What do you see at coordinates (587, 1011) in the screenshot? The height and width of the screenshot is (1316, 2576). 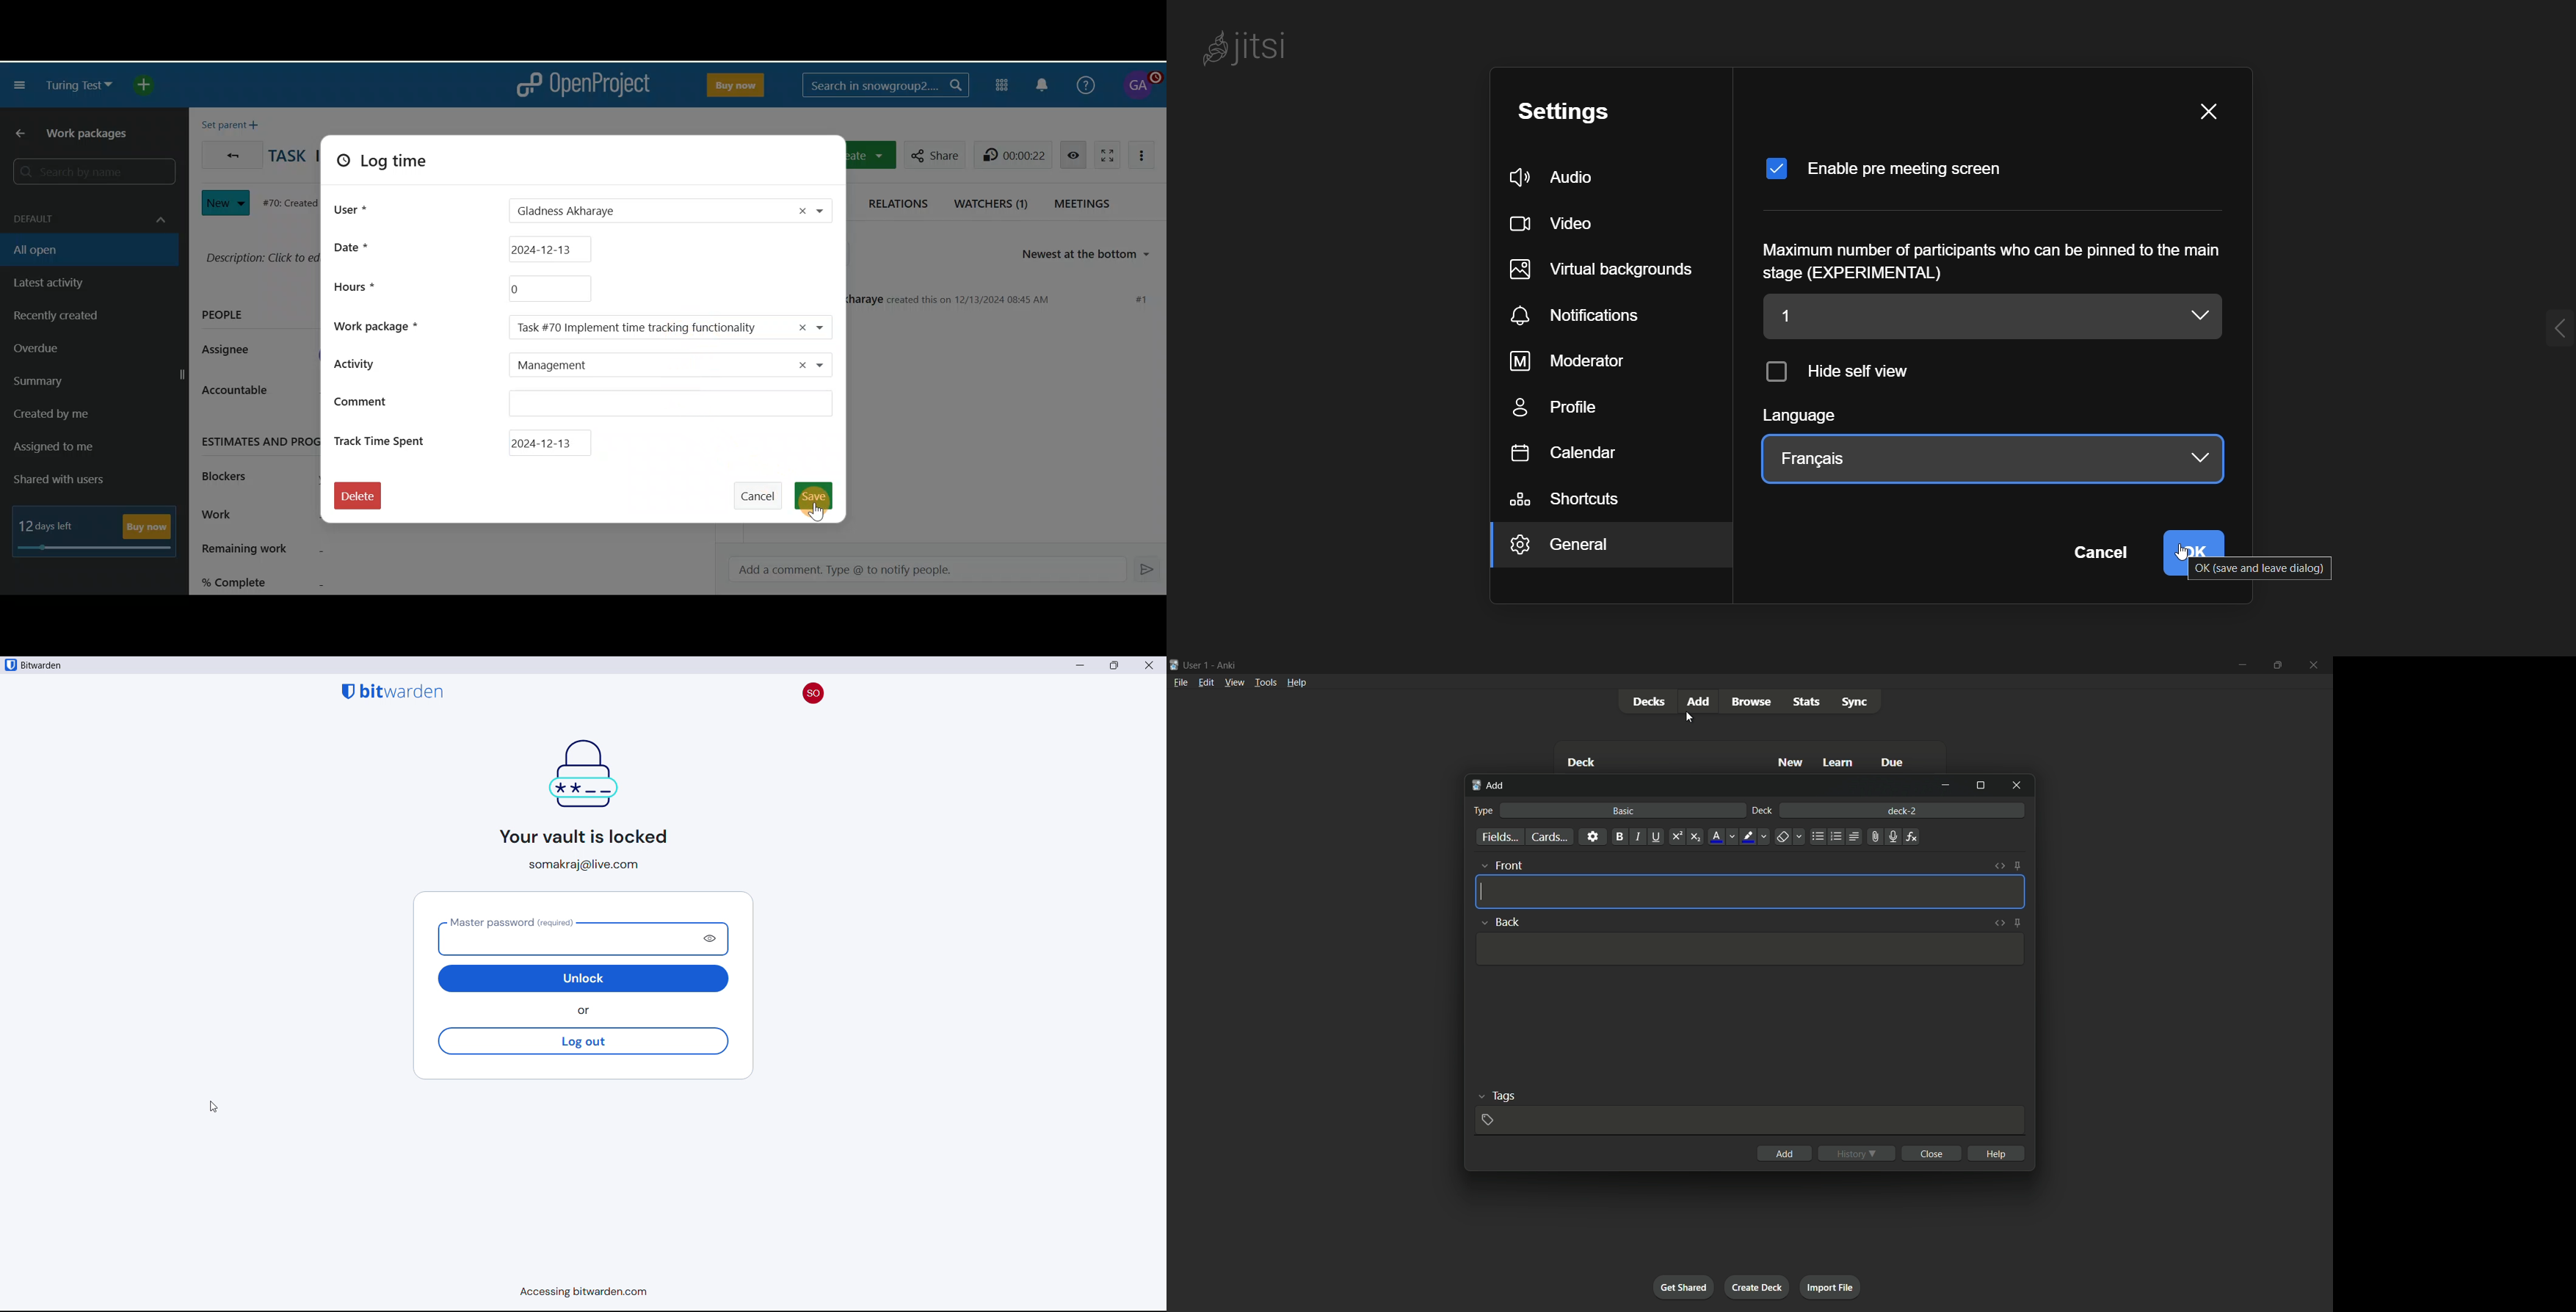 I see `or` at bounding box center [587, 1011].